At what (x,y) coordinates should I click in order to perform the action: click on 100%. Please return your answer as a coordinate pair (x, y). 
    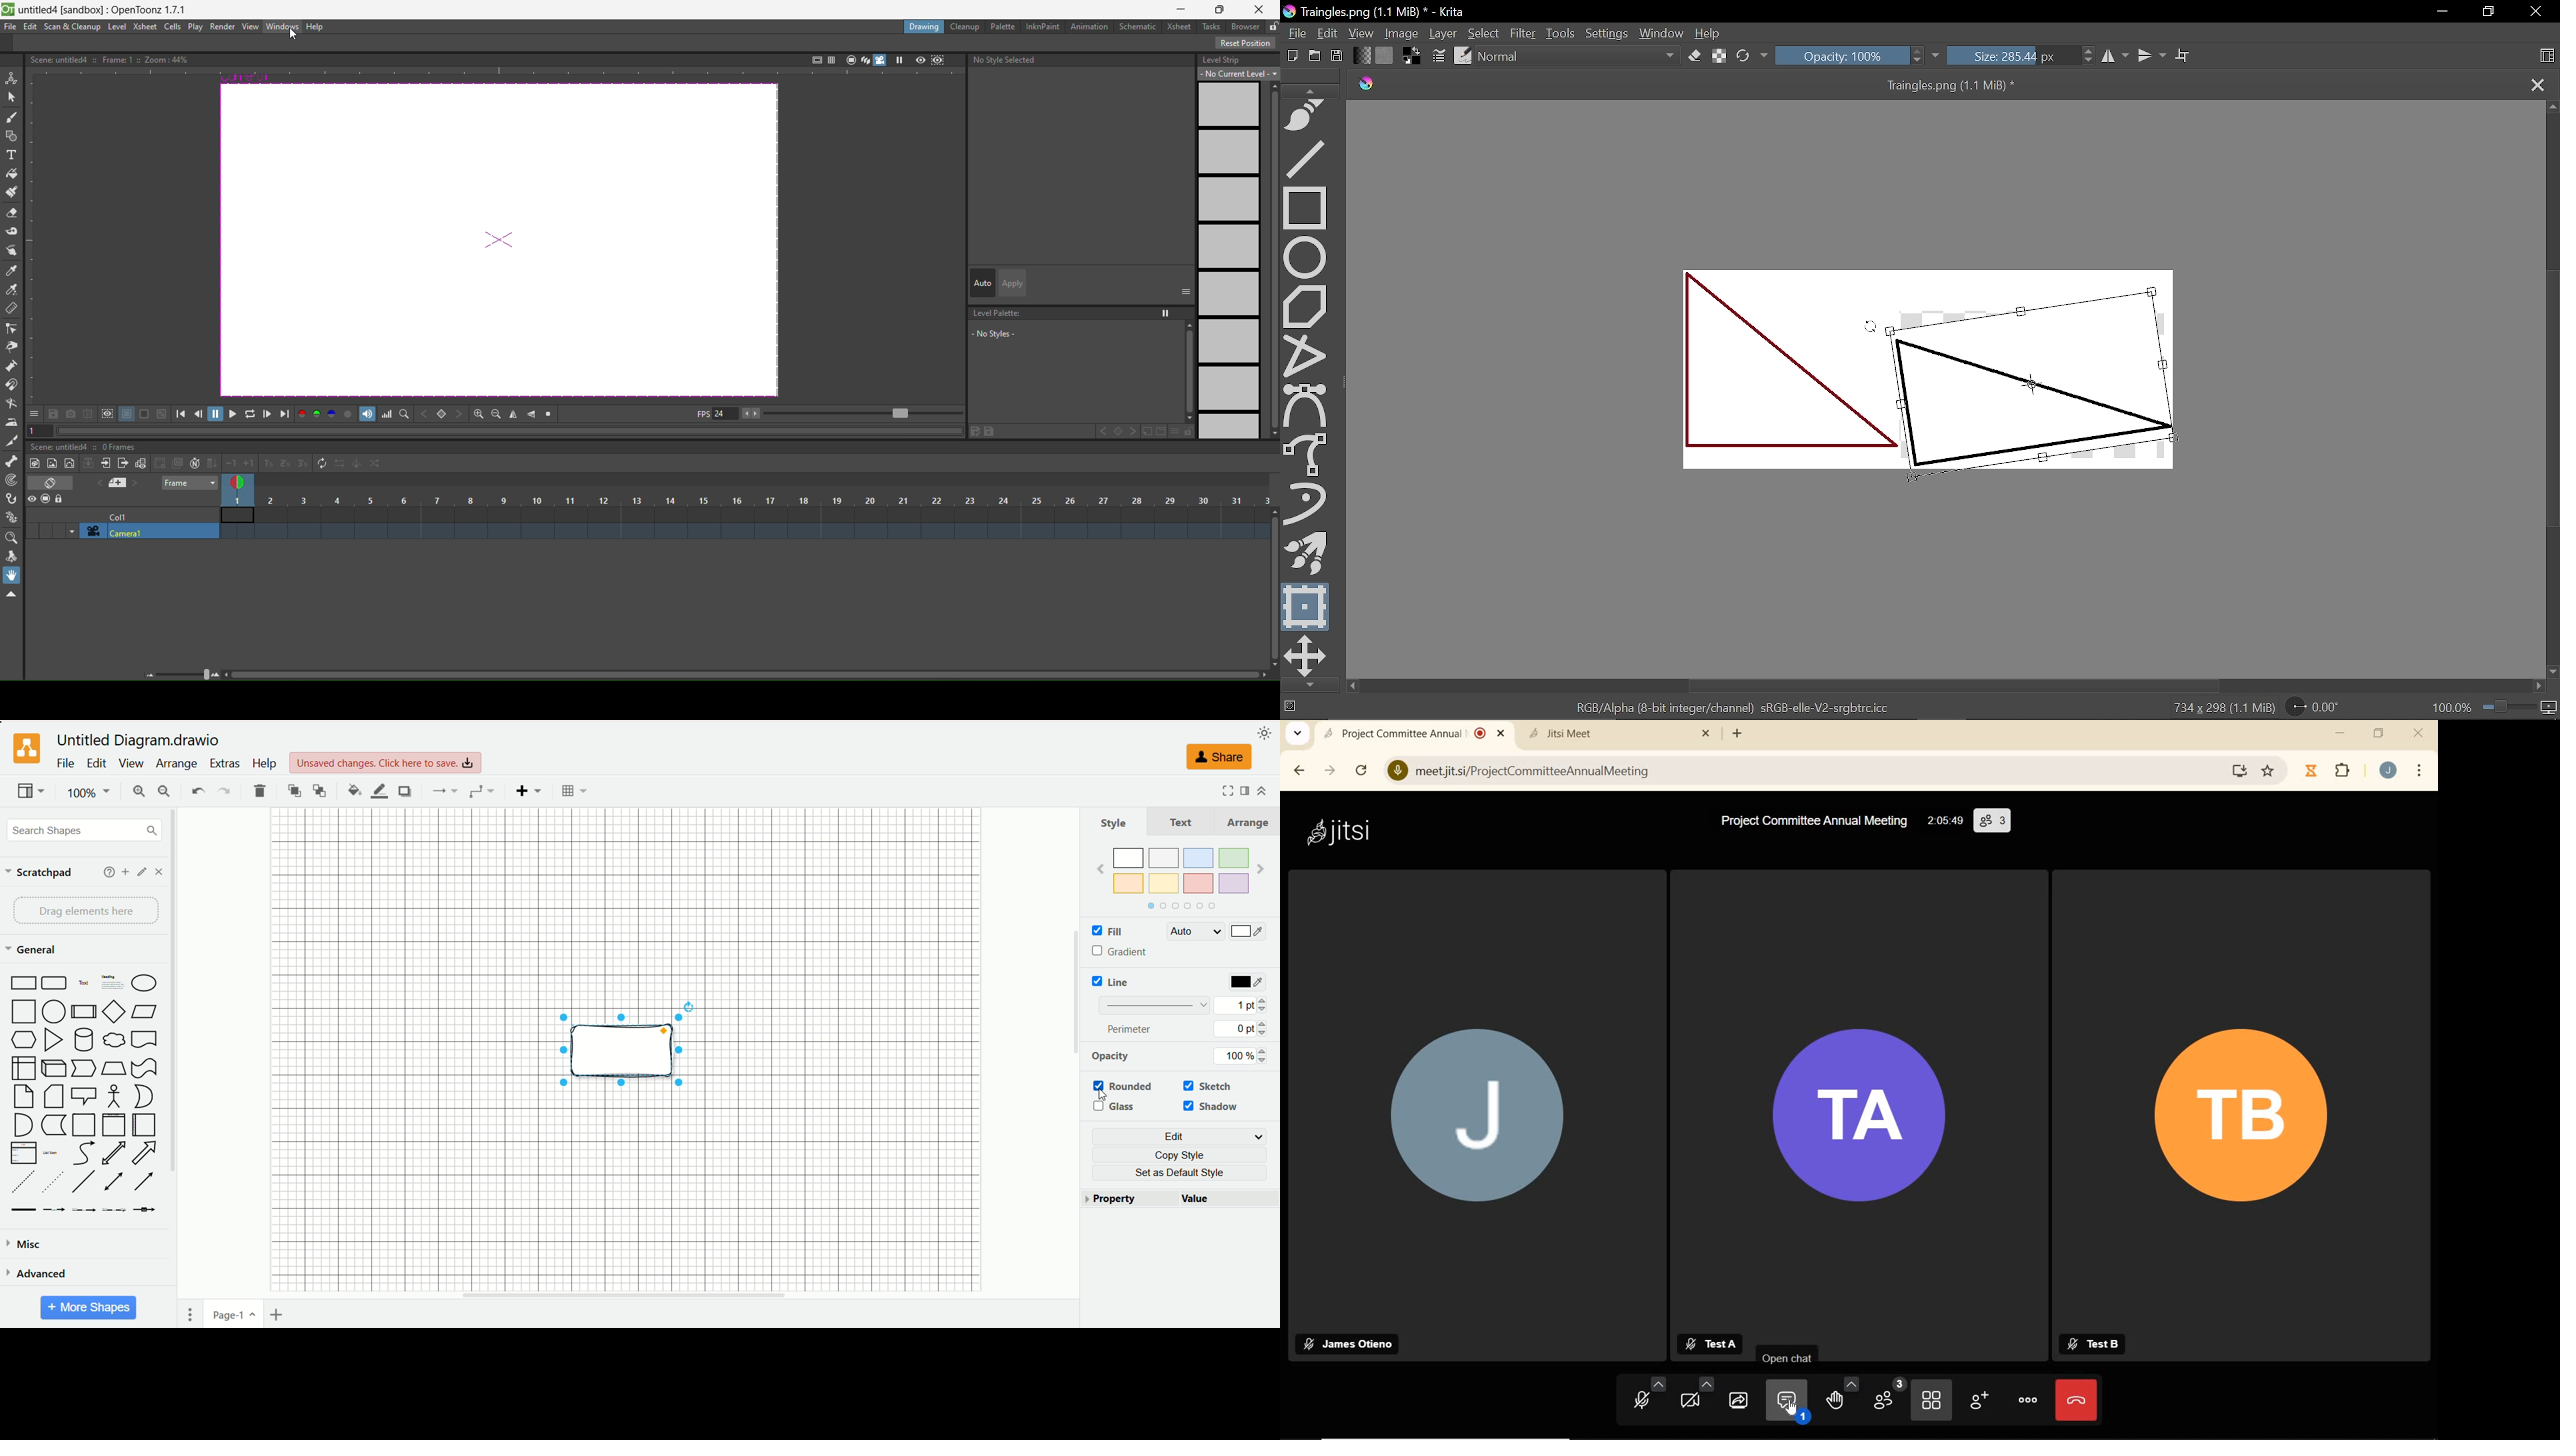
    Looking at the image, I should click on (90, 793).